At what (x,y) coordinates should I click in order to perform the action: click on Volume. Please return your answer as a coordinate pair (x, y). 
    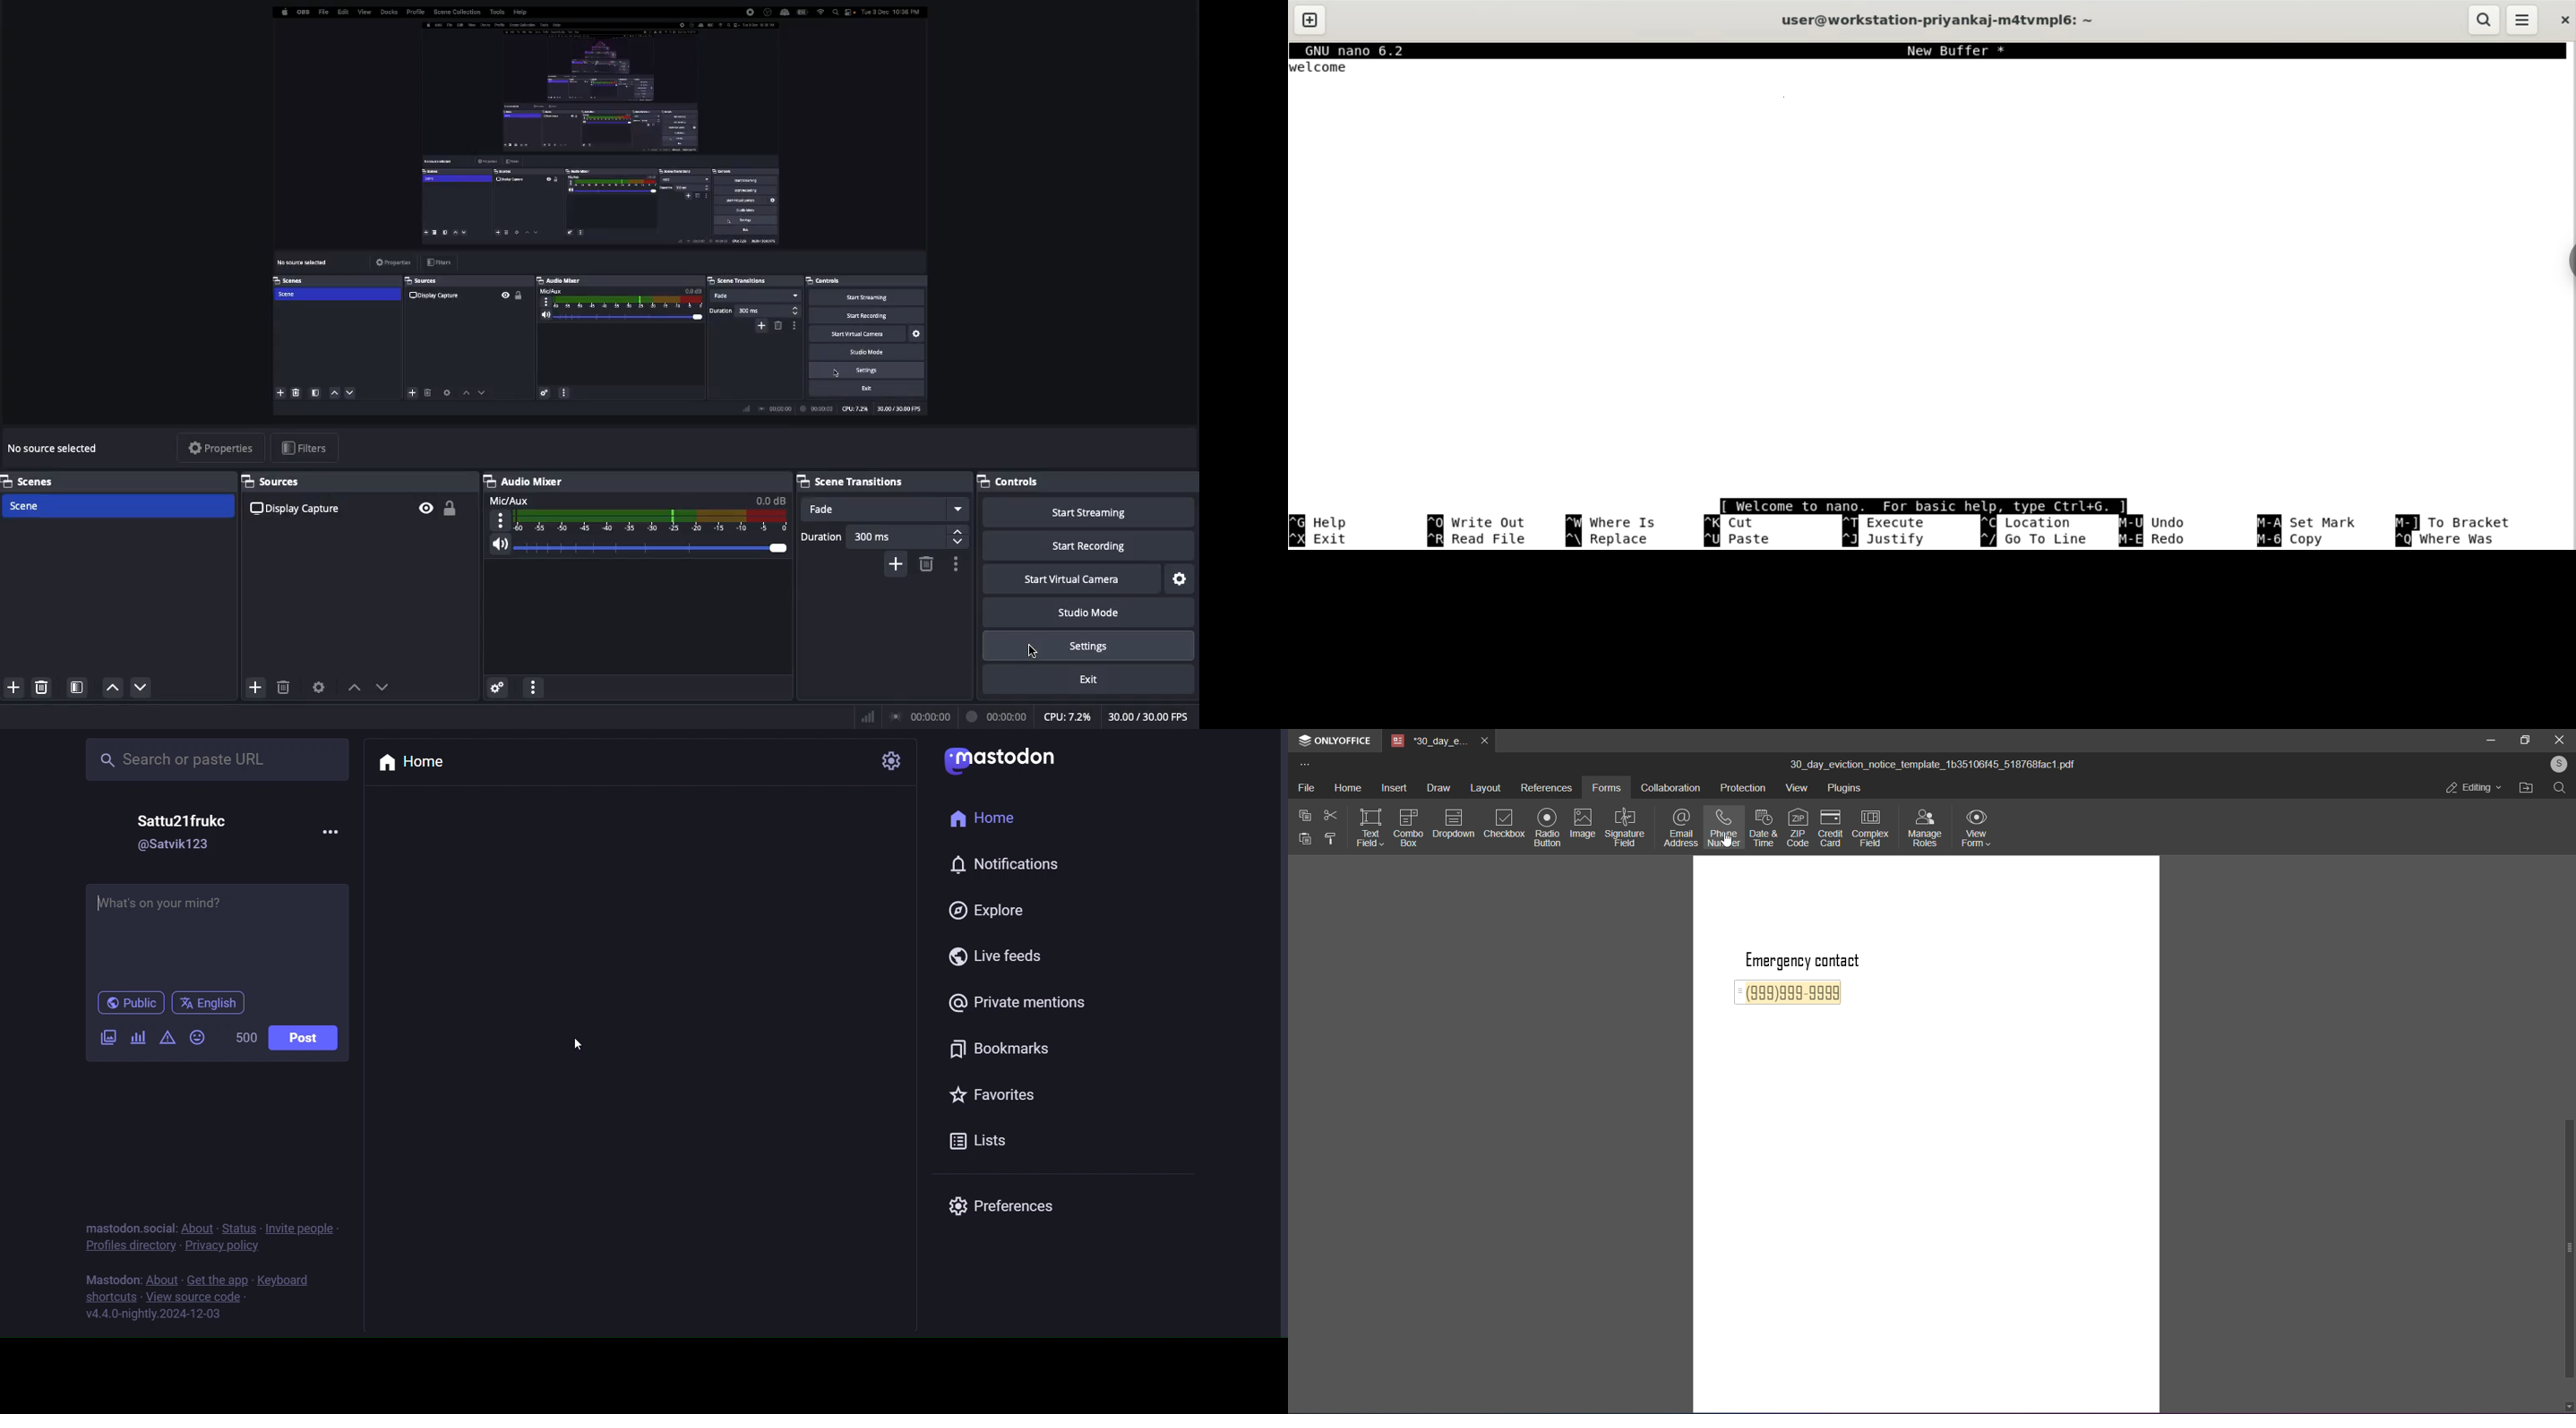
    Looking at the image, I should click on (637, 547).